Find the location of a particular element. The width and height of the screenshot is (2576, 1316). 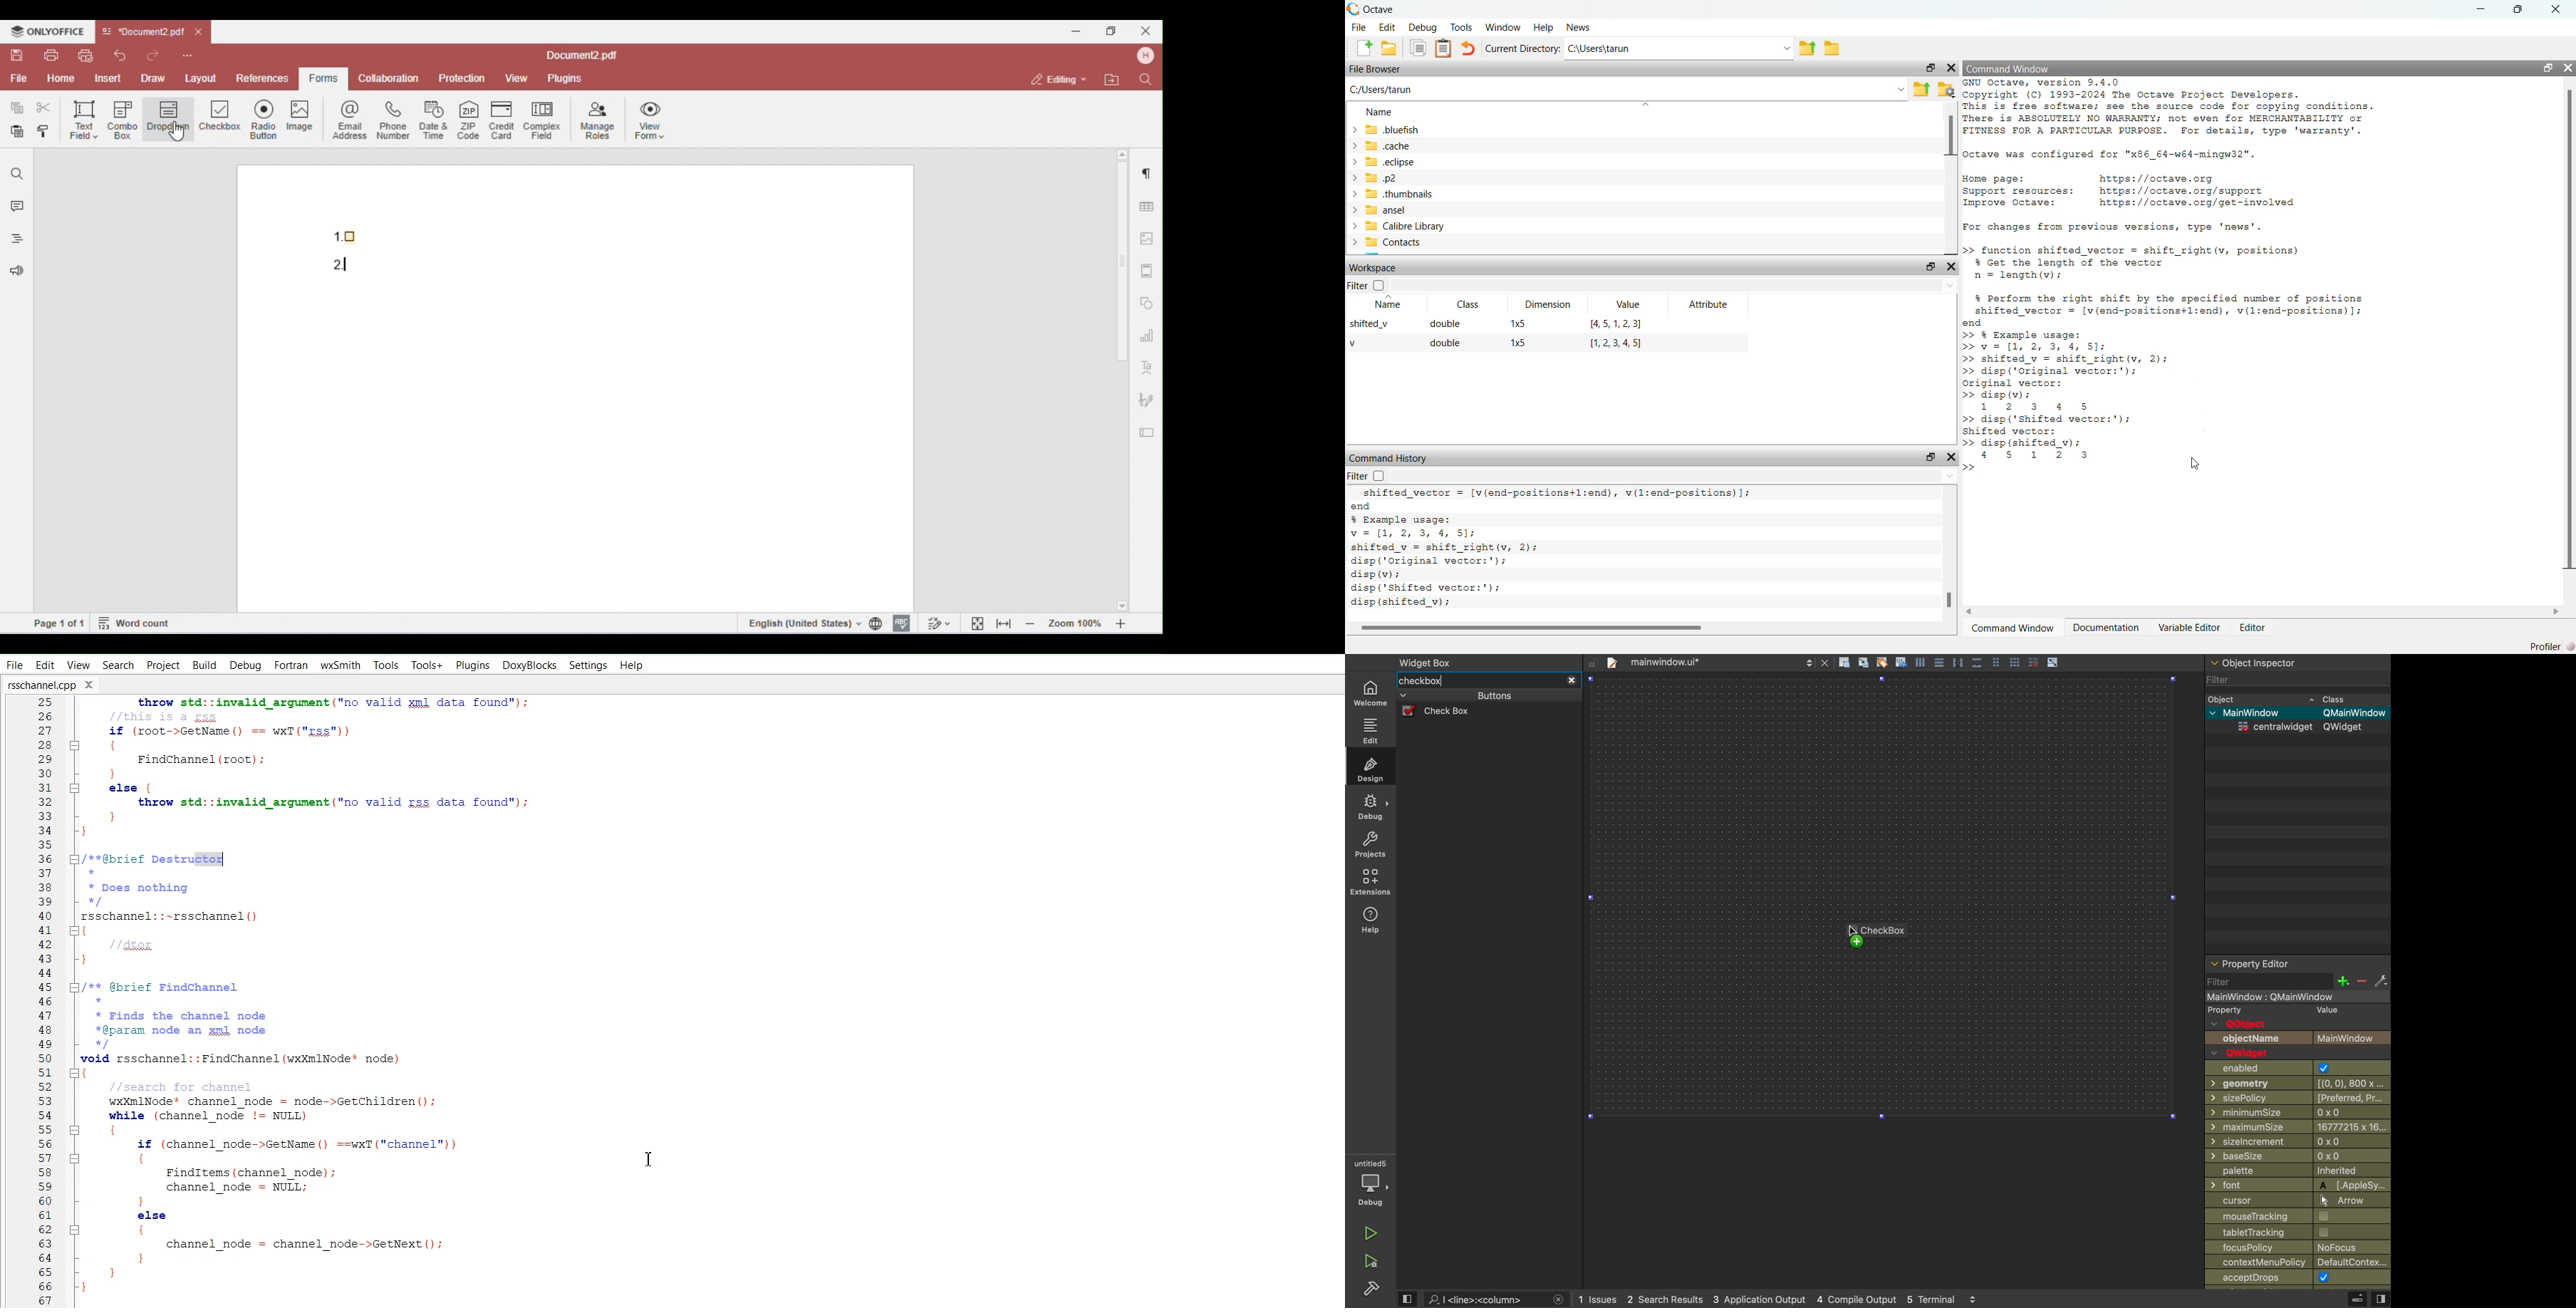

mouse tracking is located at coordinates (2297, 1216).